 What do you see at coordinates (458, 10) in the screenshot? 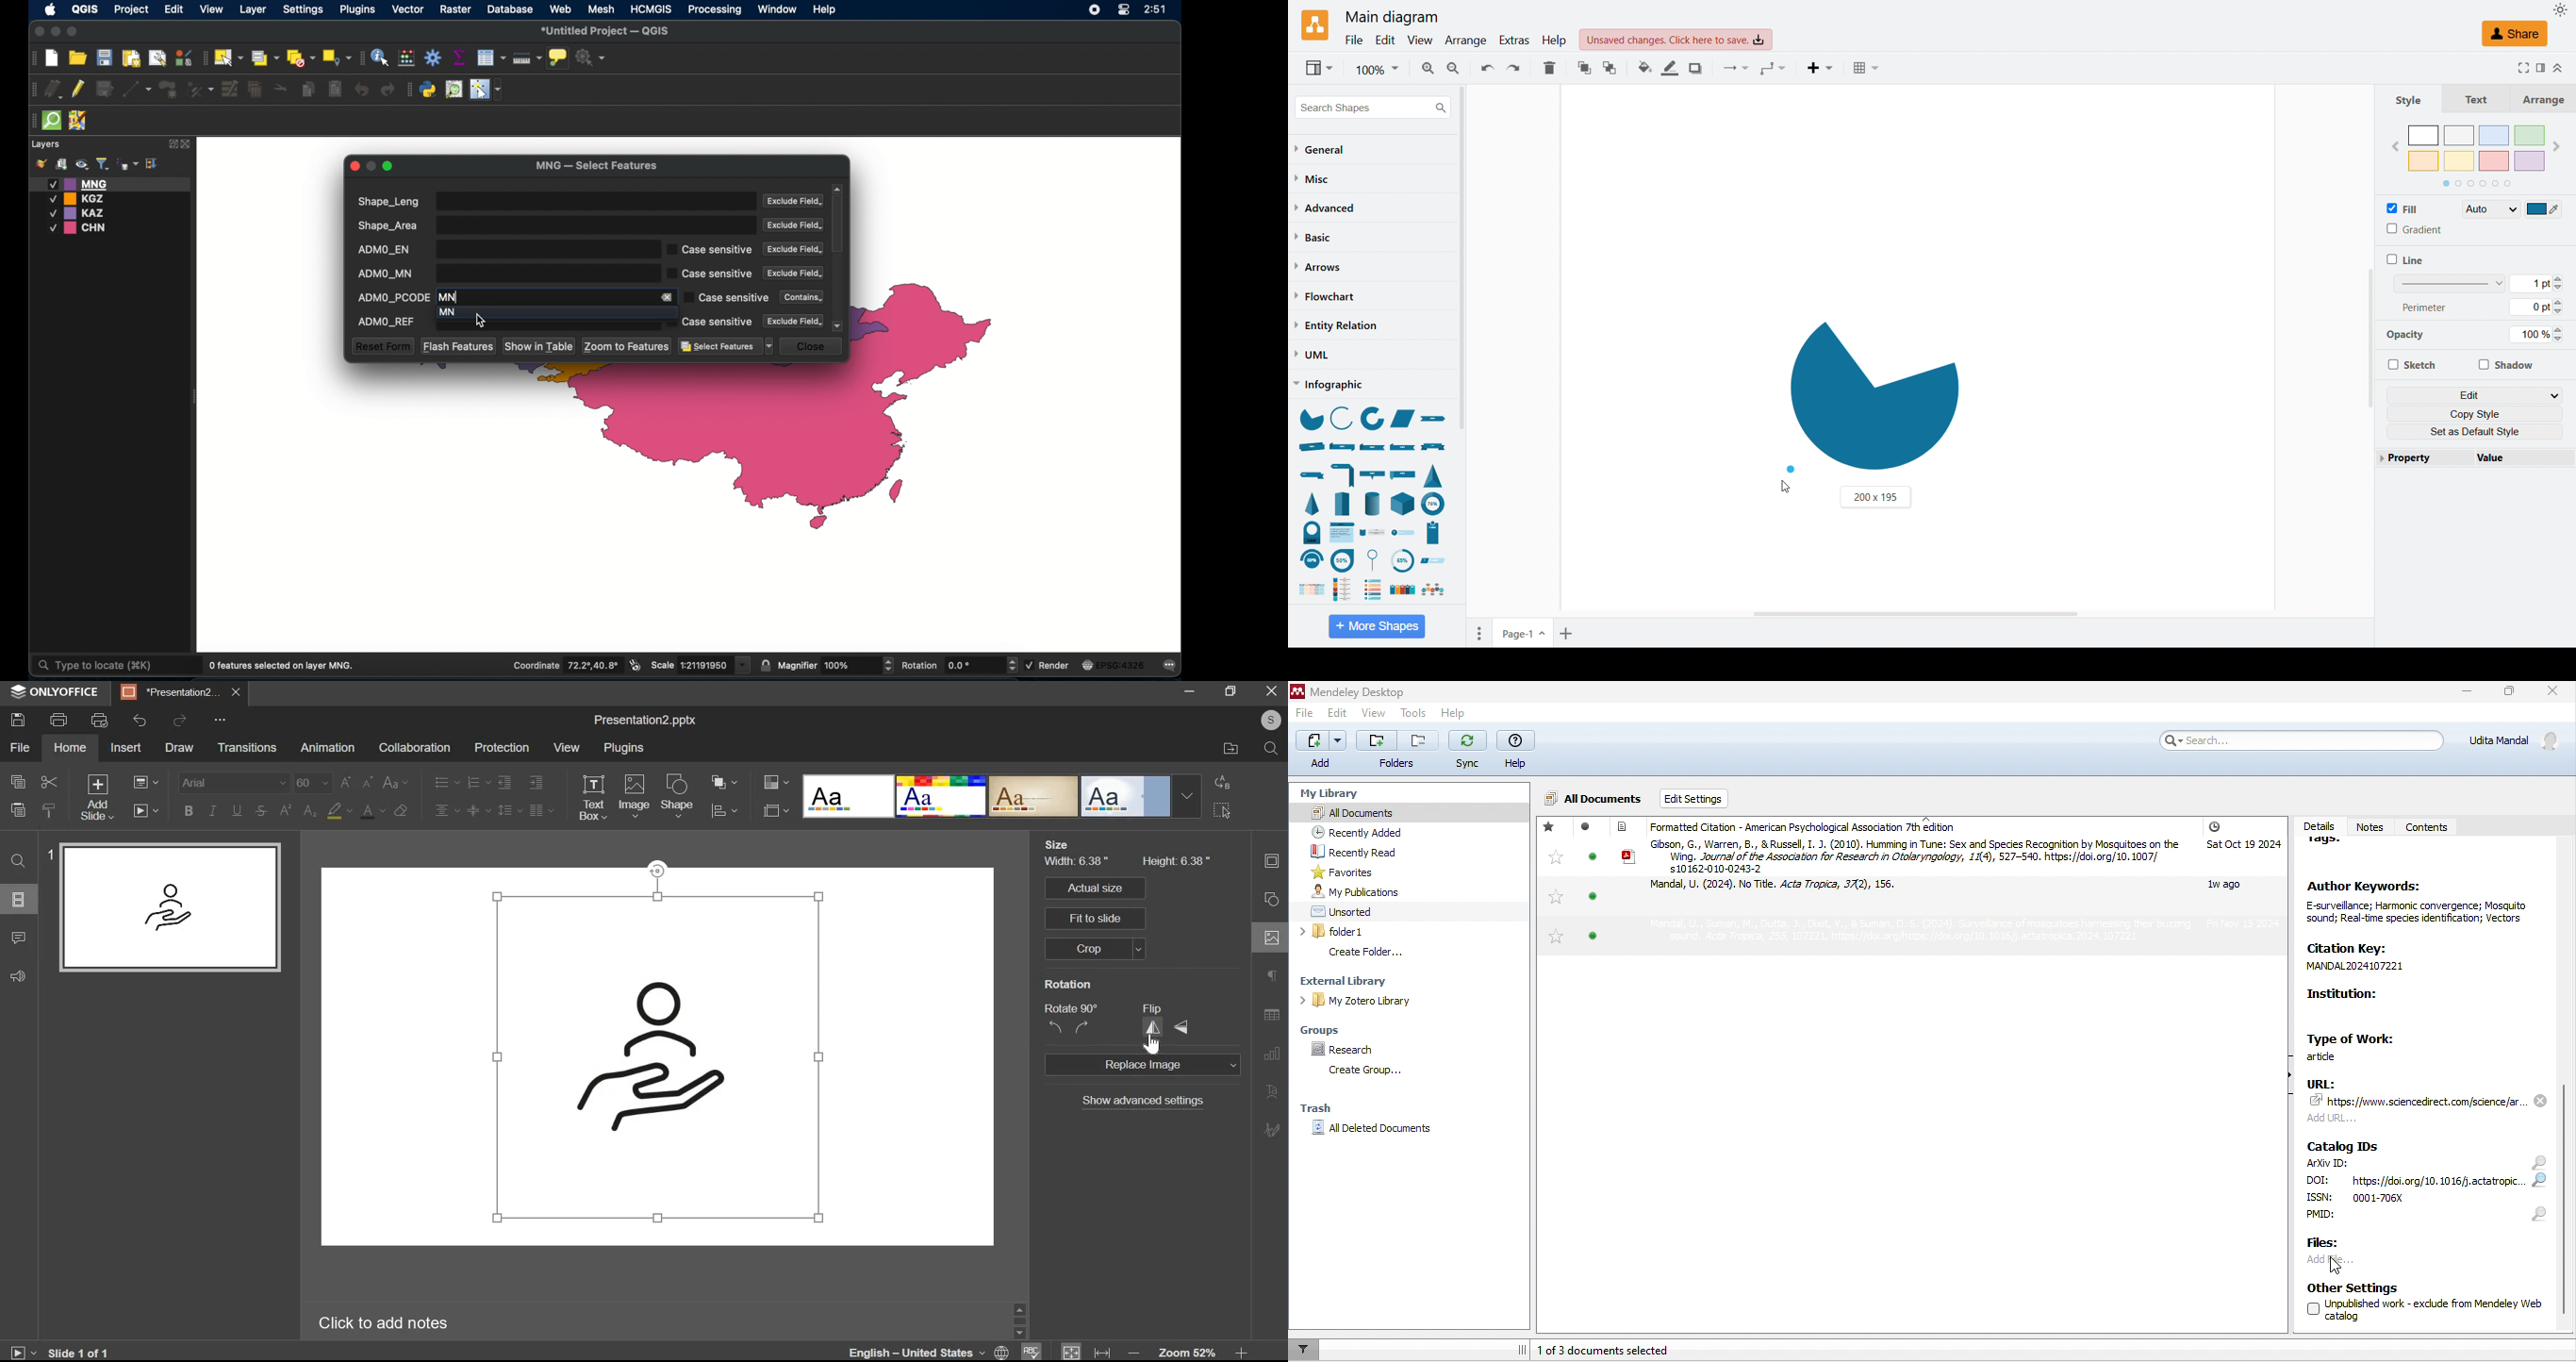
I see `raster` at bounding box center [458, 10].